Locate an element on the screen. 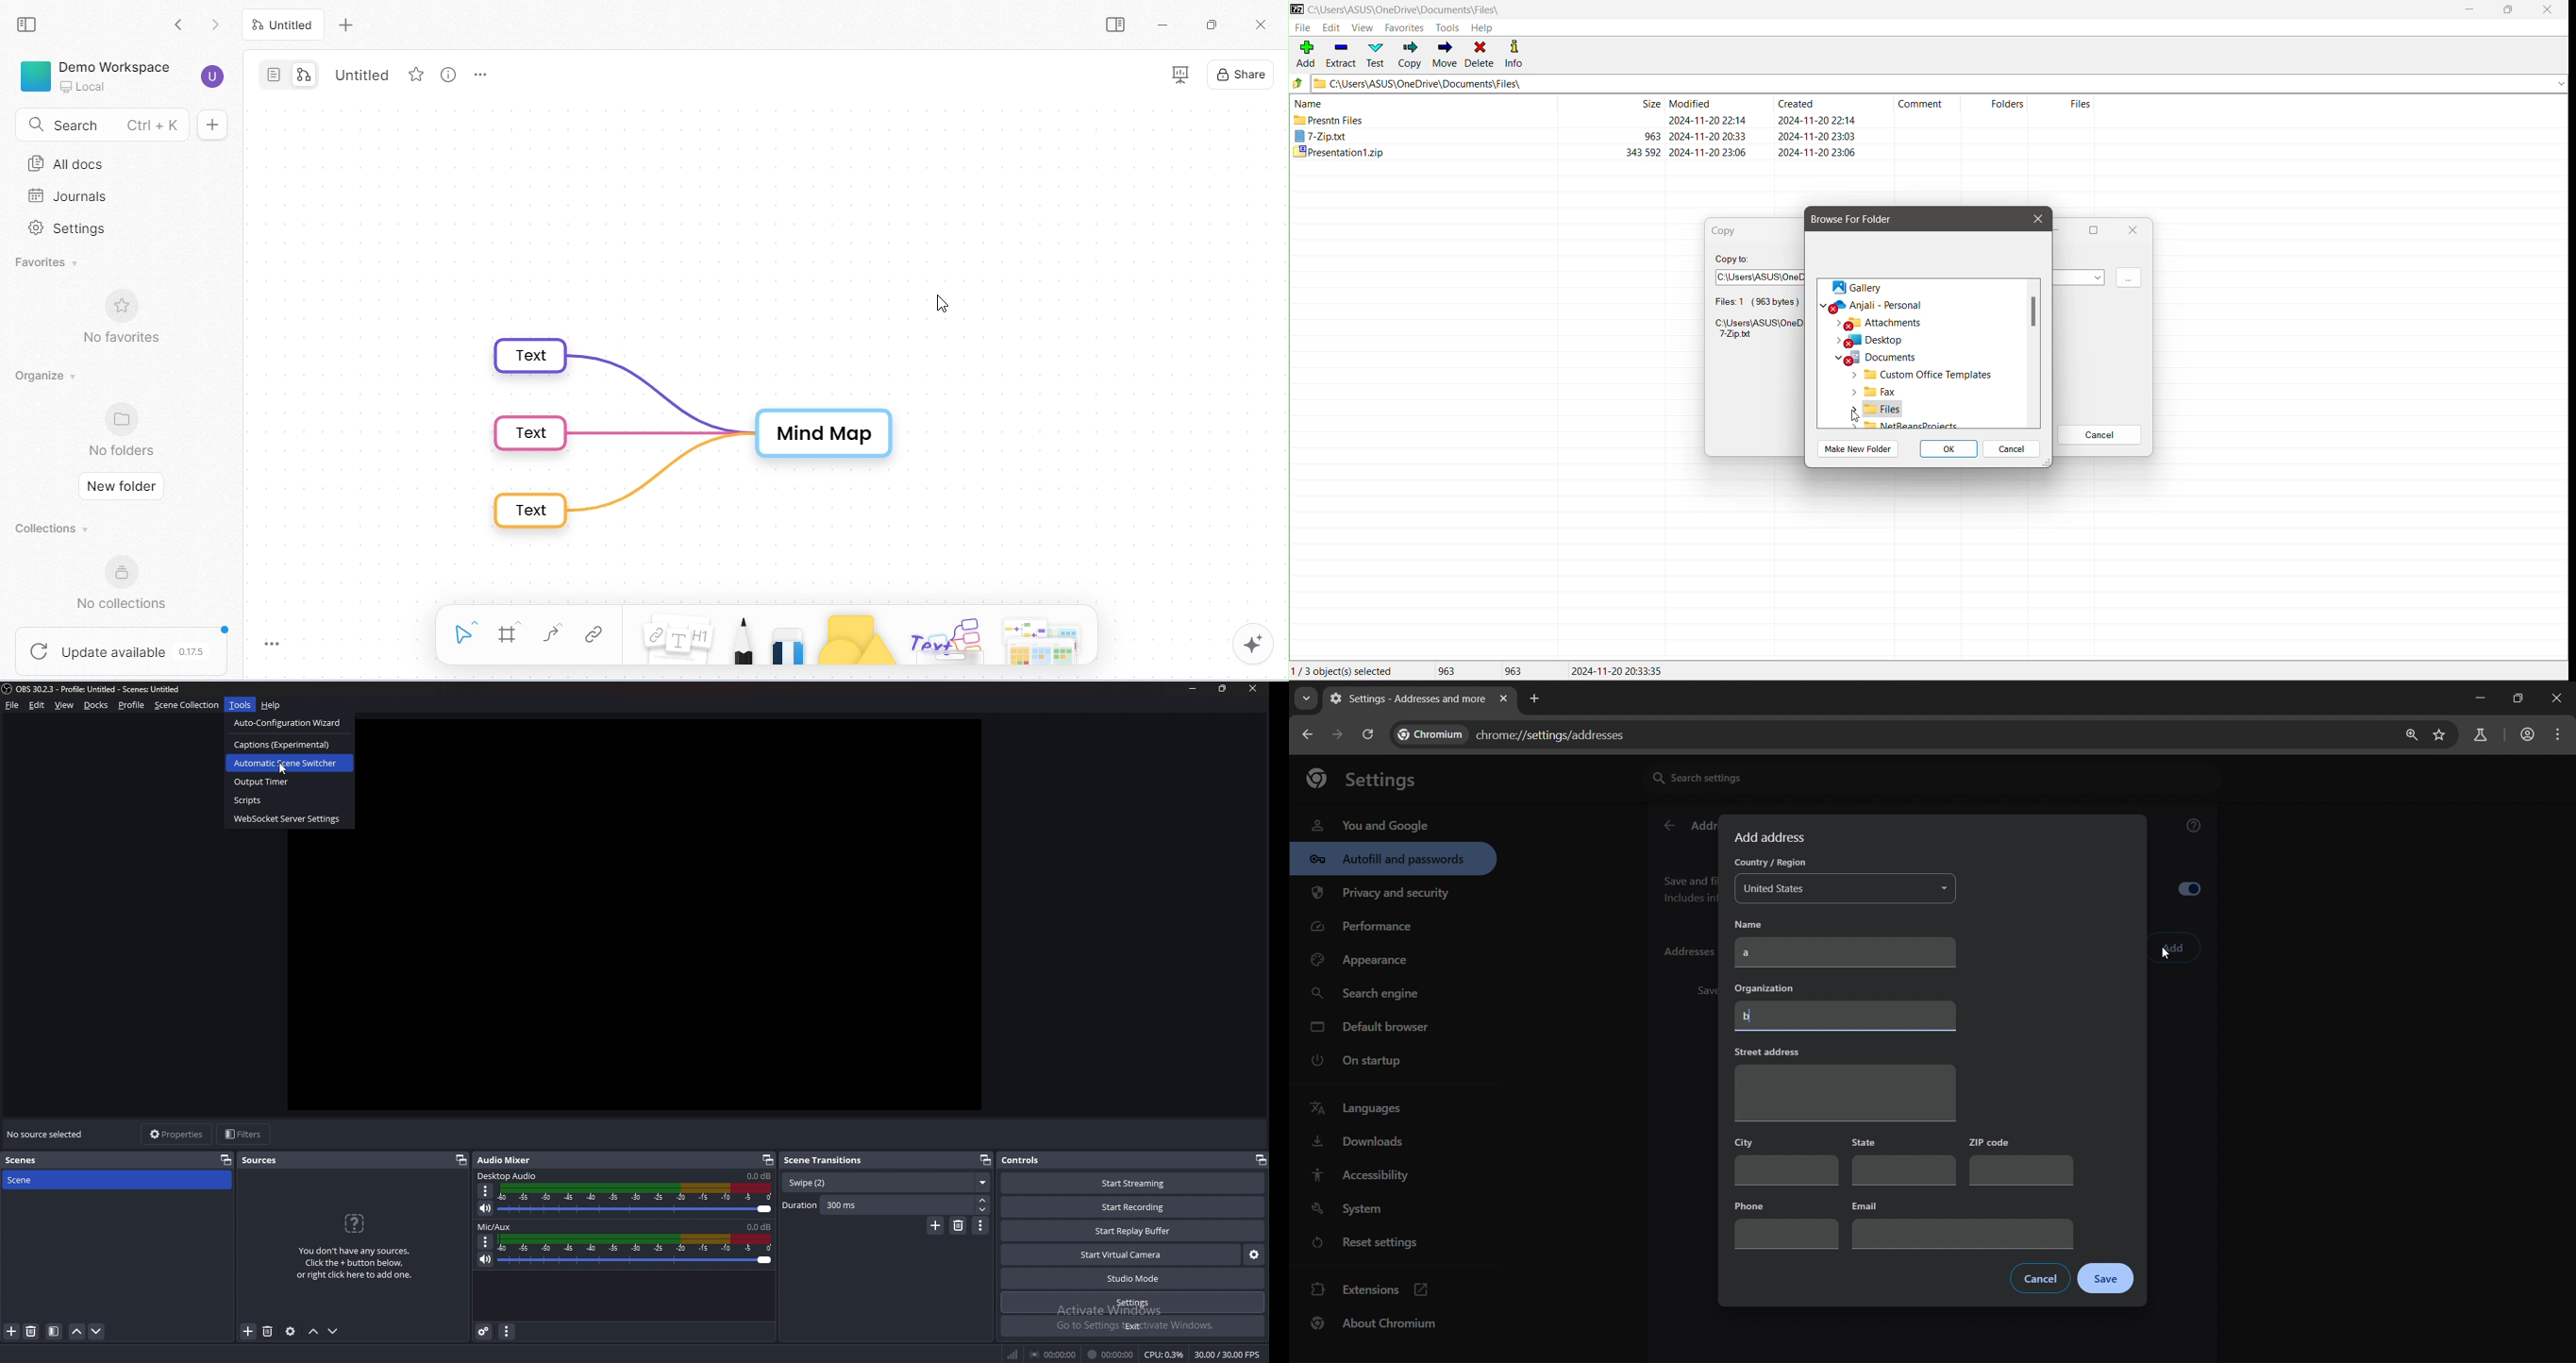 The image size is (2576, 1372). note is located at coordinates (679, 640).